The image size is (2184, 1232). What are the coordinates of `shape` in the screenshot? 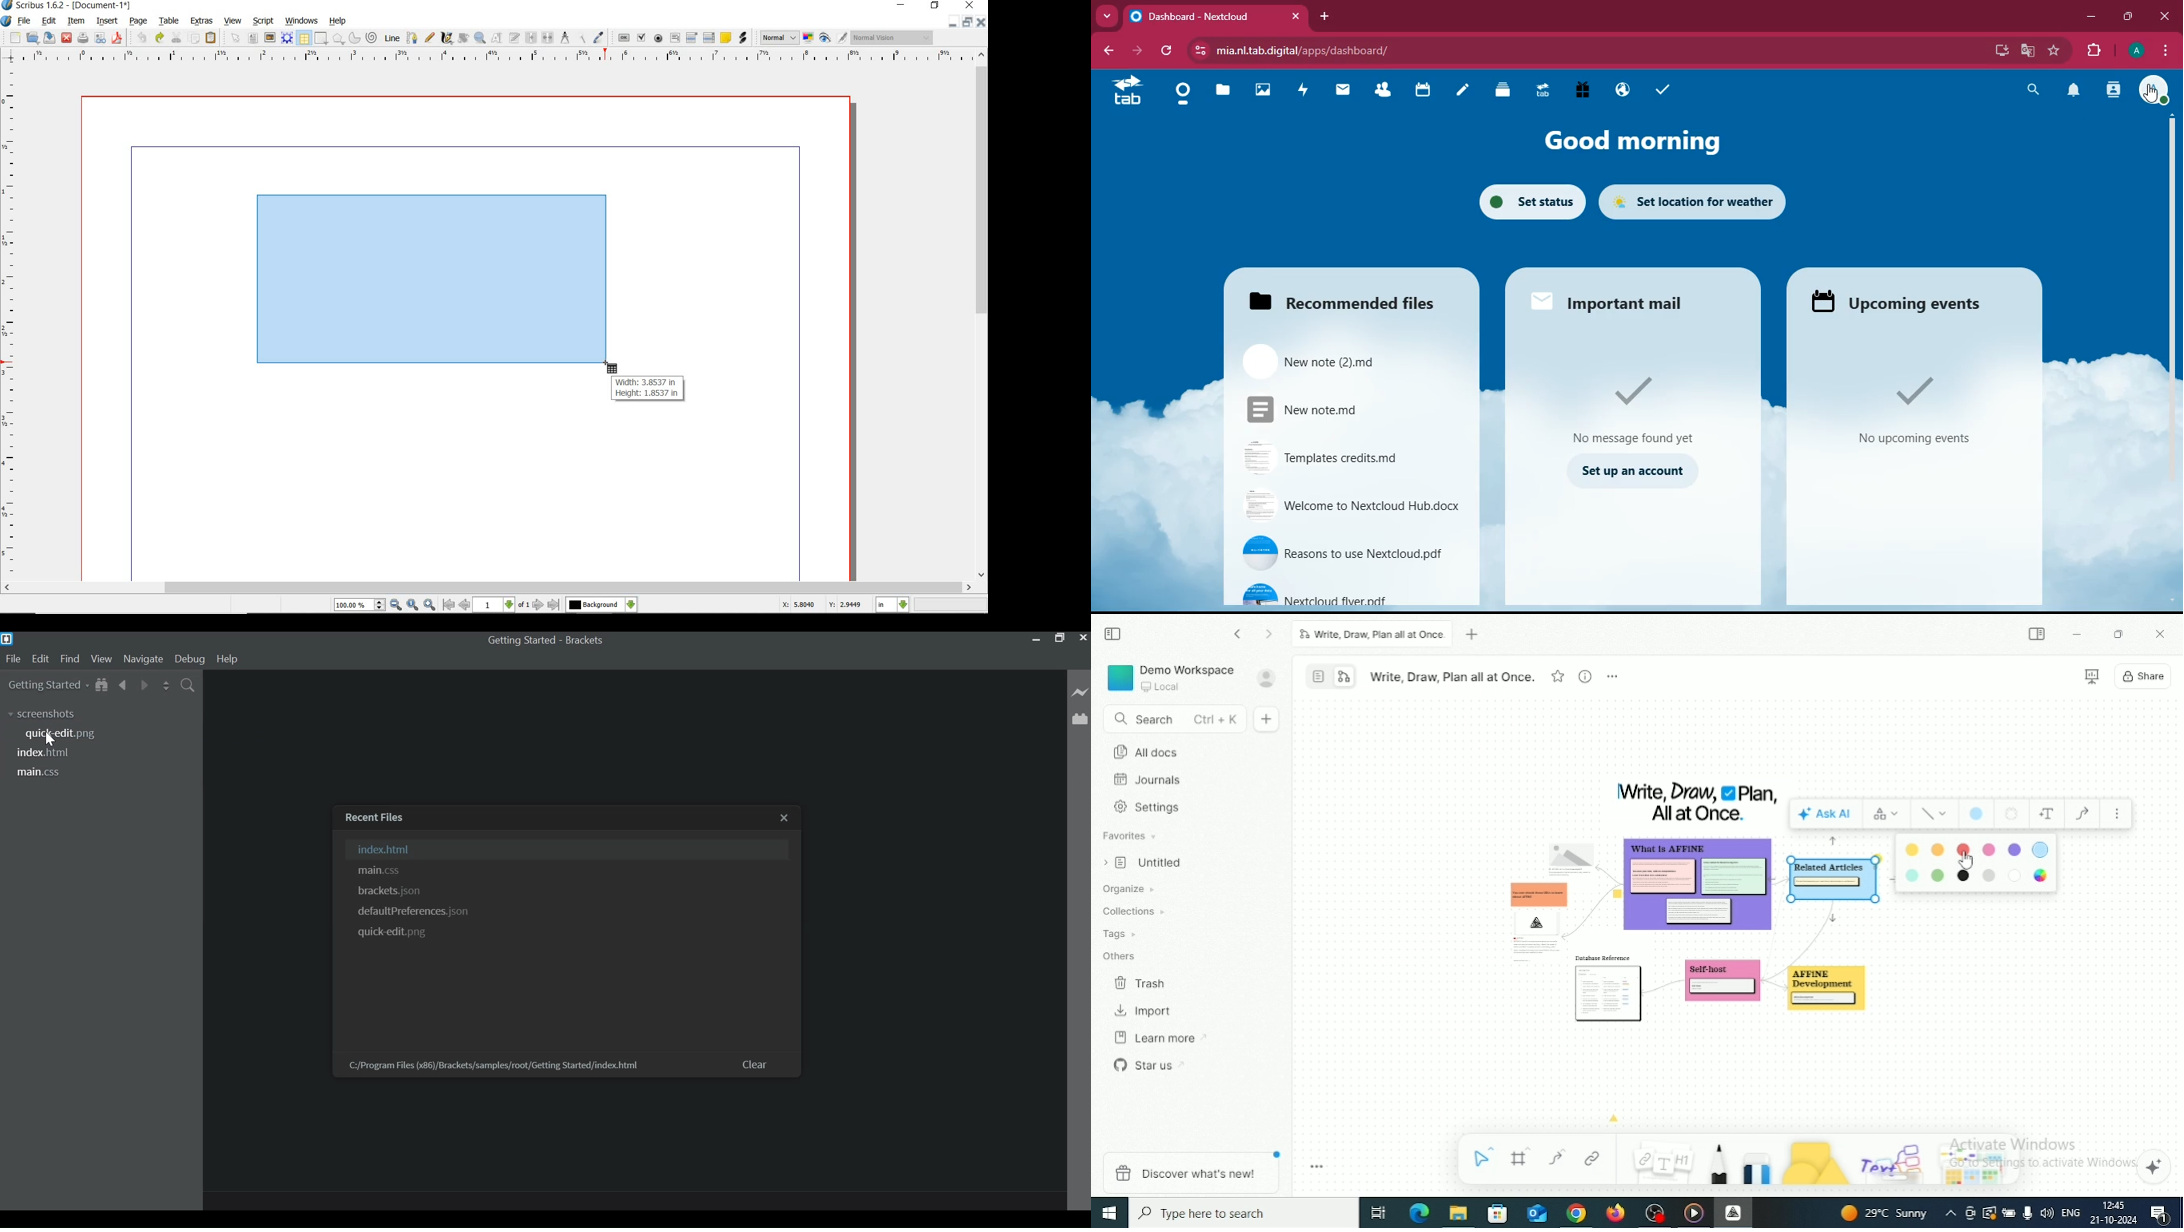 It's located at (320, 39).